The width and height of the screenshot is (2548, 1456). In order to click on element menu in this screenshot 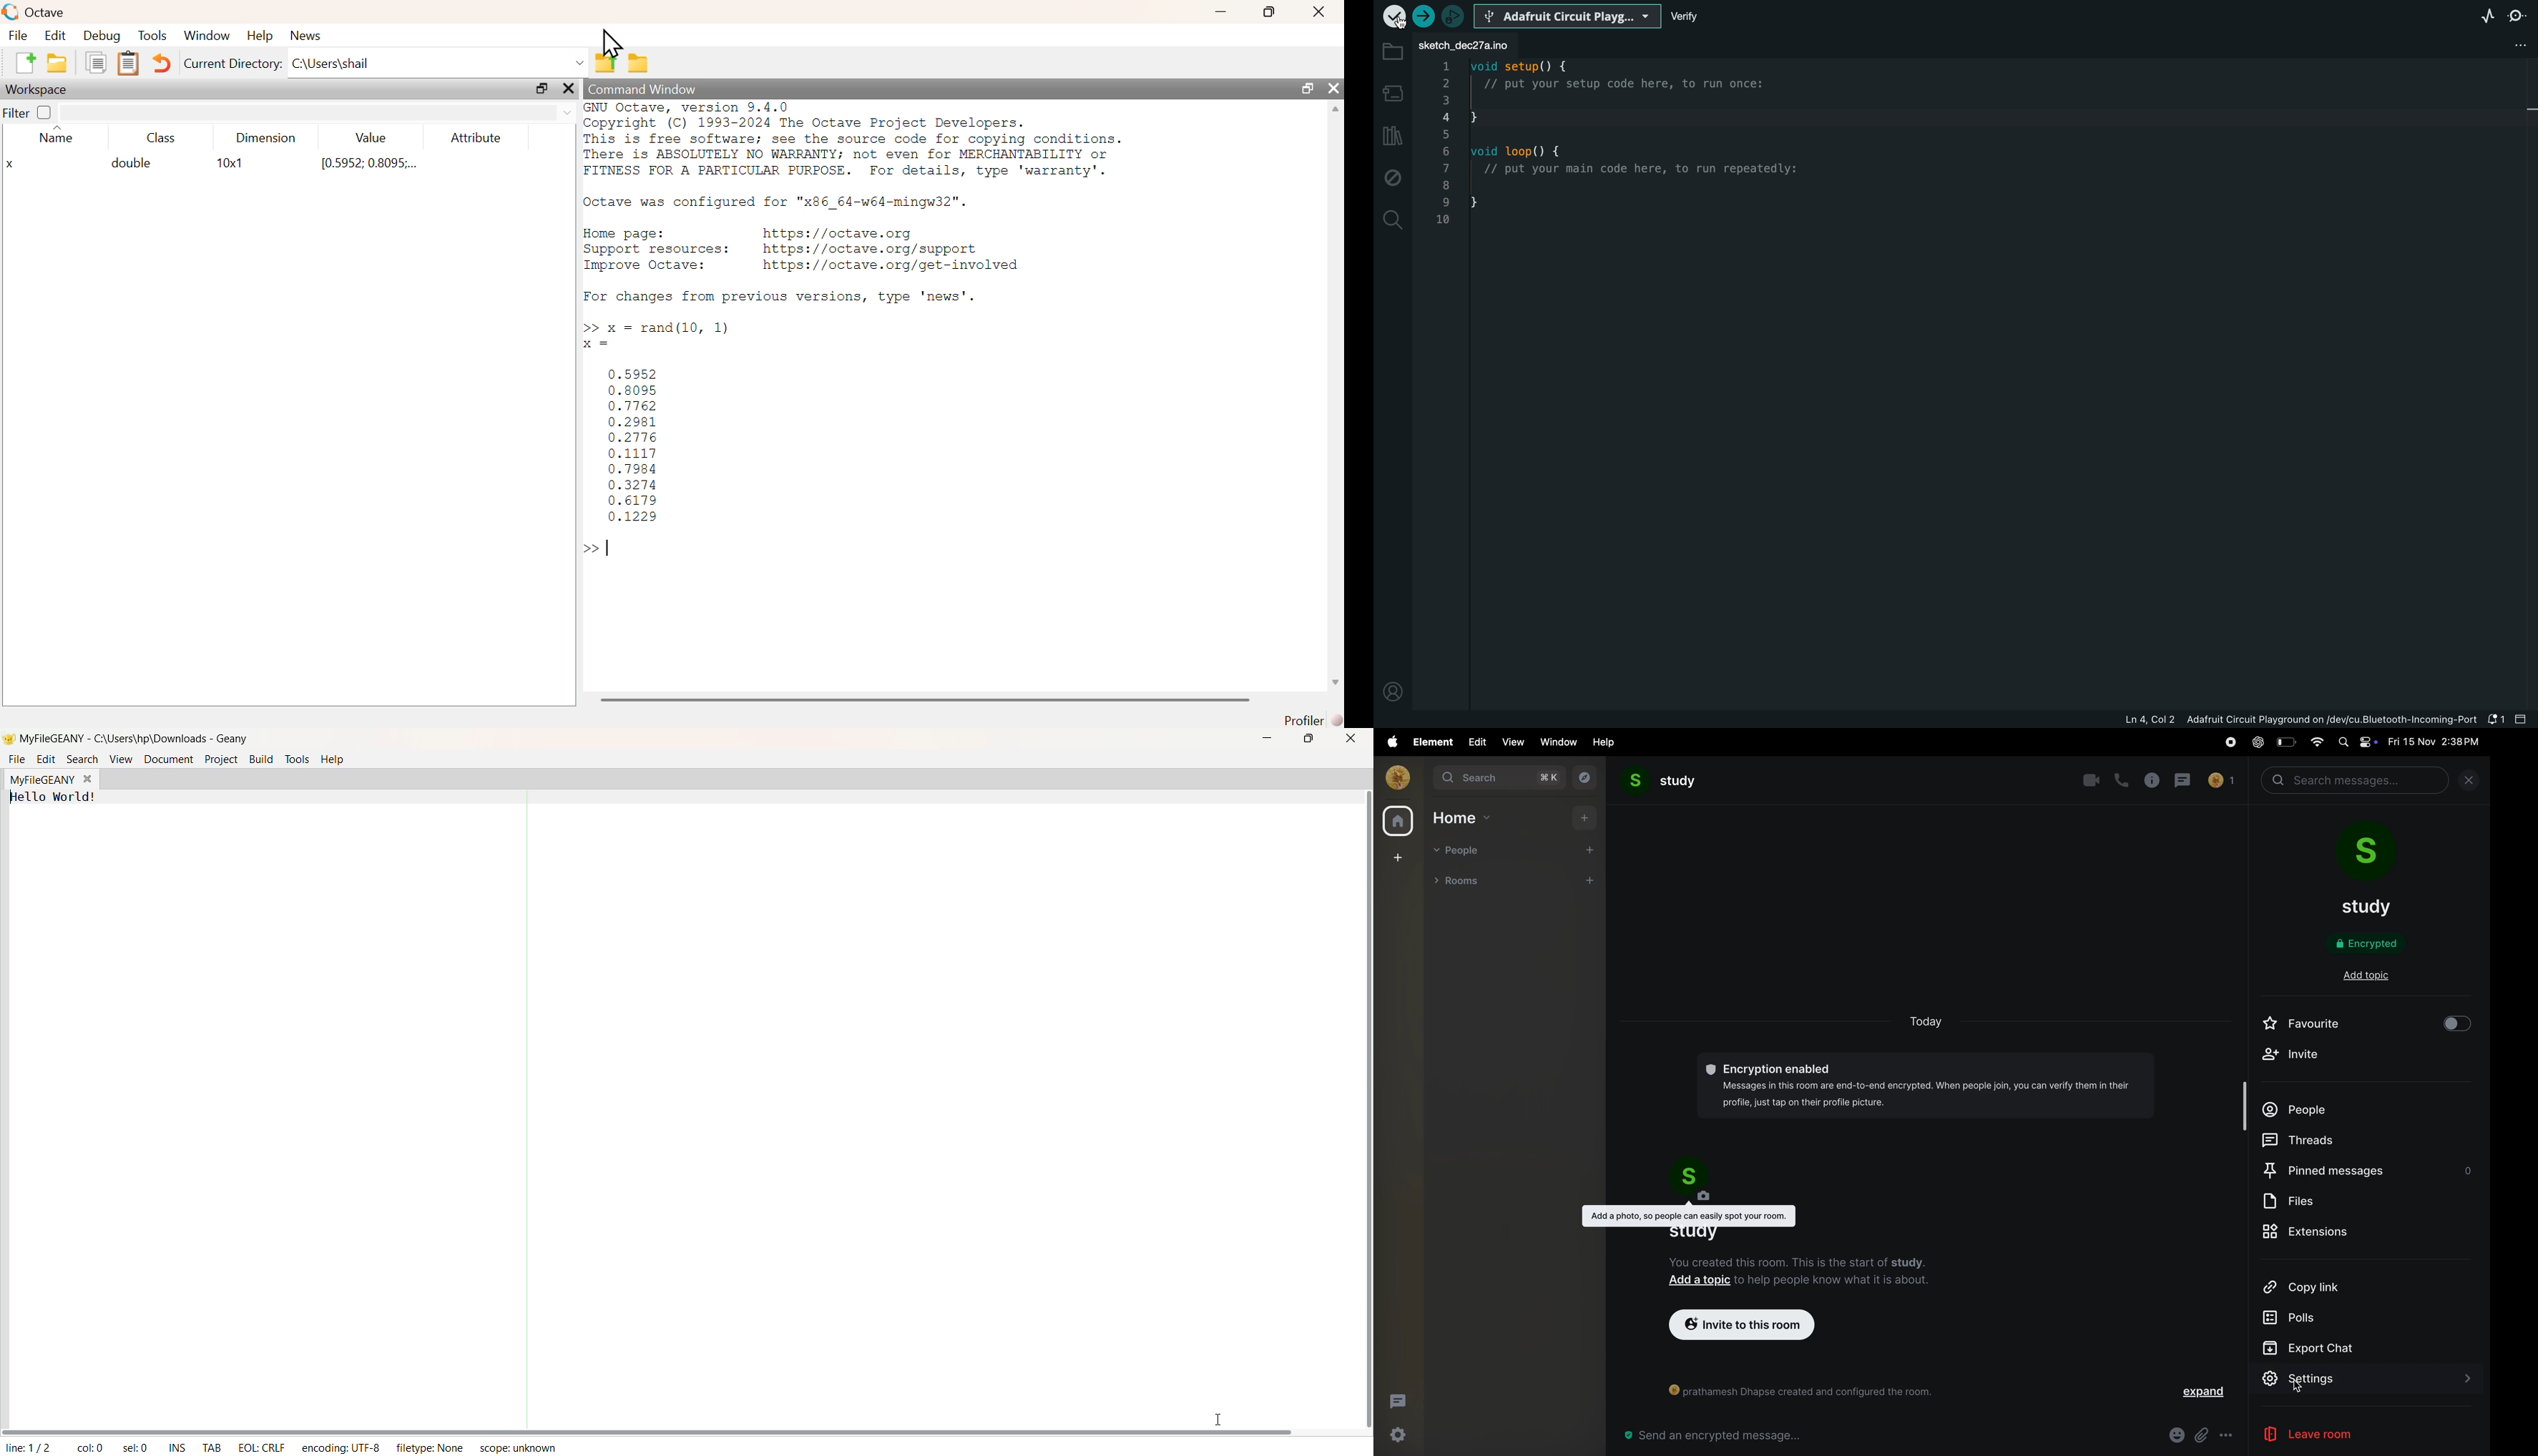, I will do `click(1430, 741)`.